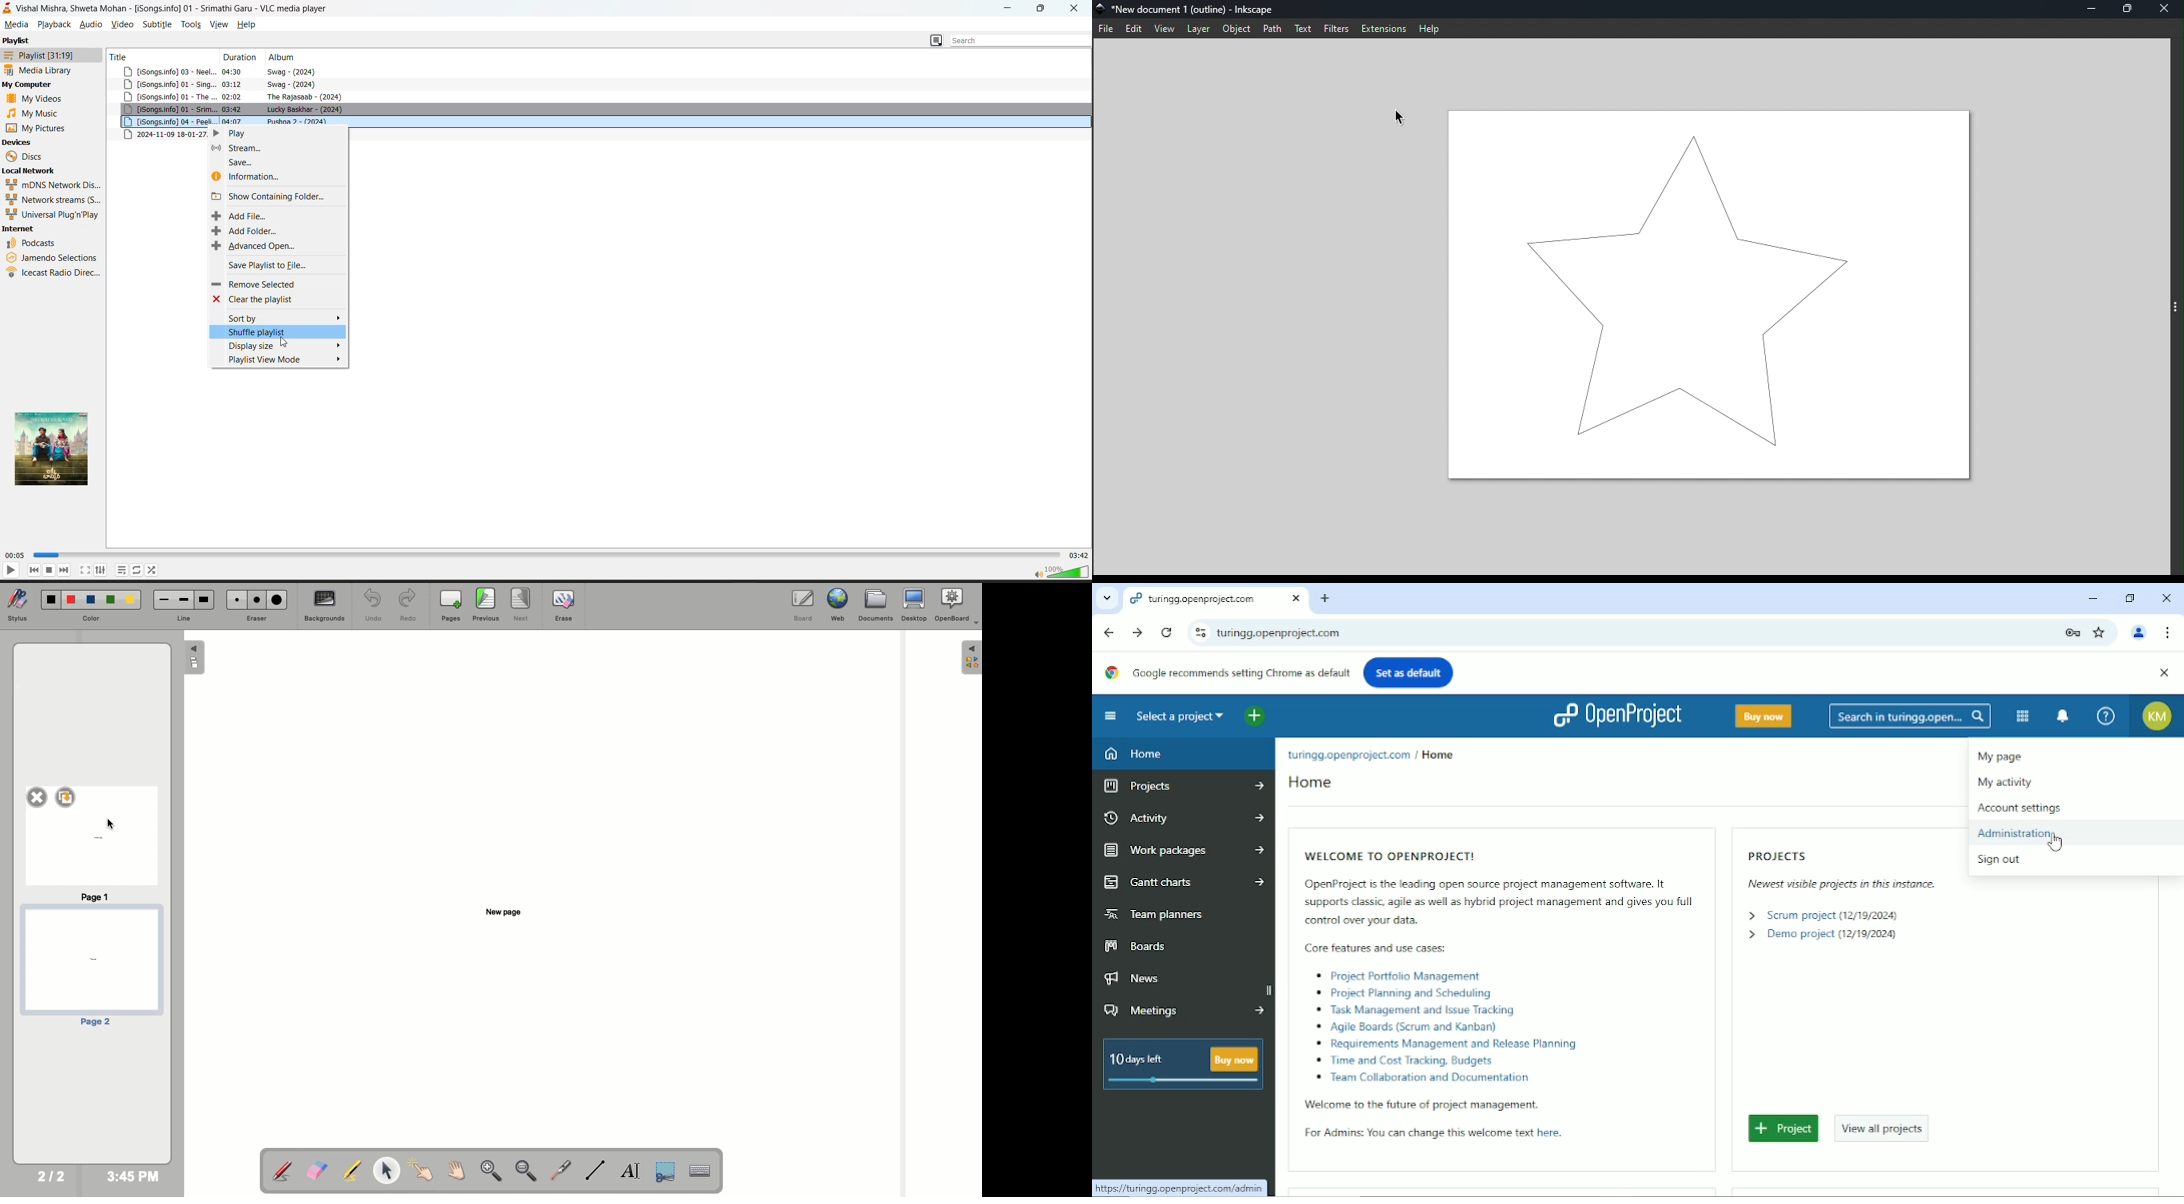 The image size is (2184, 1204). I want to click on Cursor, so click(1404, 123).